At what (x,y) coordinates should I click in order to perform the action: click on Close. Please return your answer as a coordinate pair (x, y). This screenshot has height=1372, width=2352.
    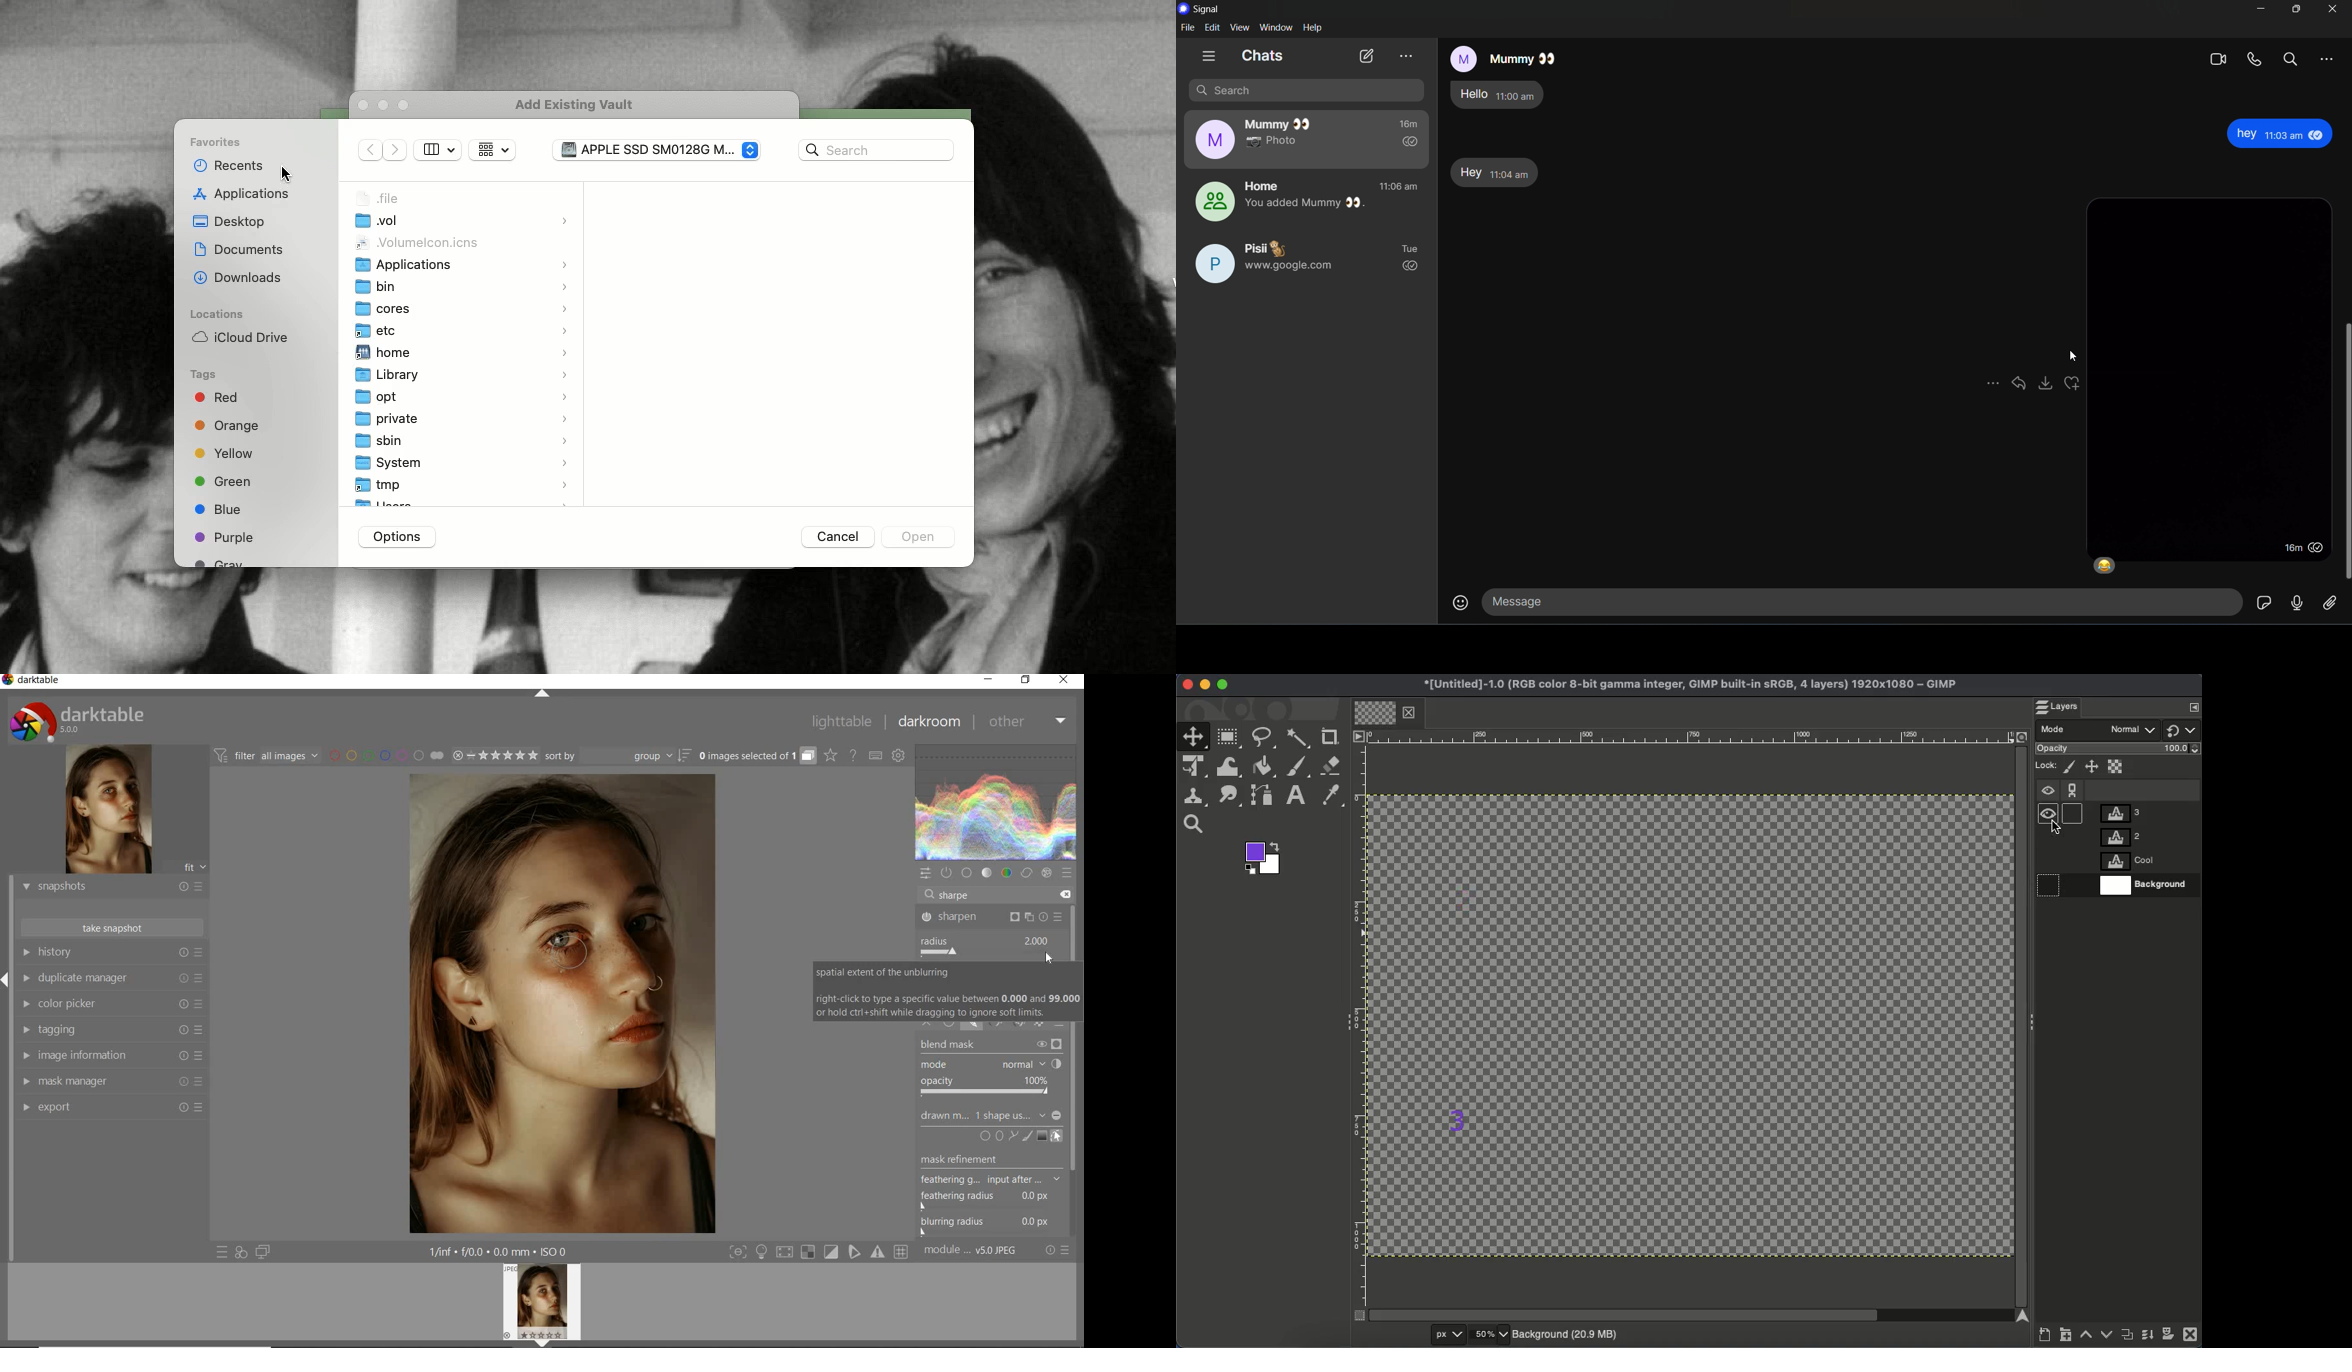
    Looking at the image, I should click on (2190, 1337).